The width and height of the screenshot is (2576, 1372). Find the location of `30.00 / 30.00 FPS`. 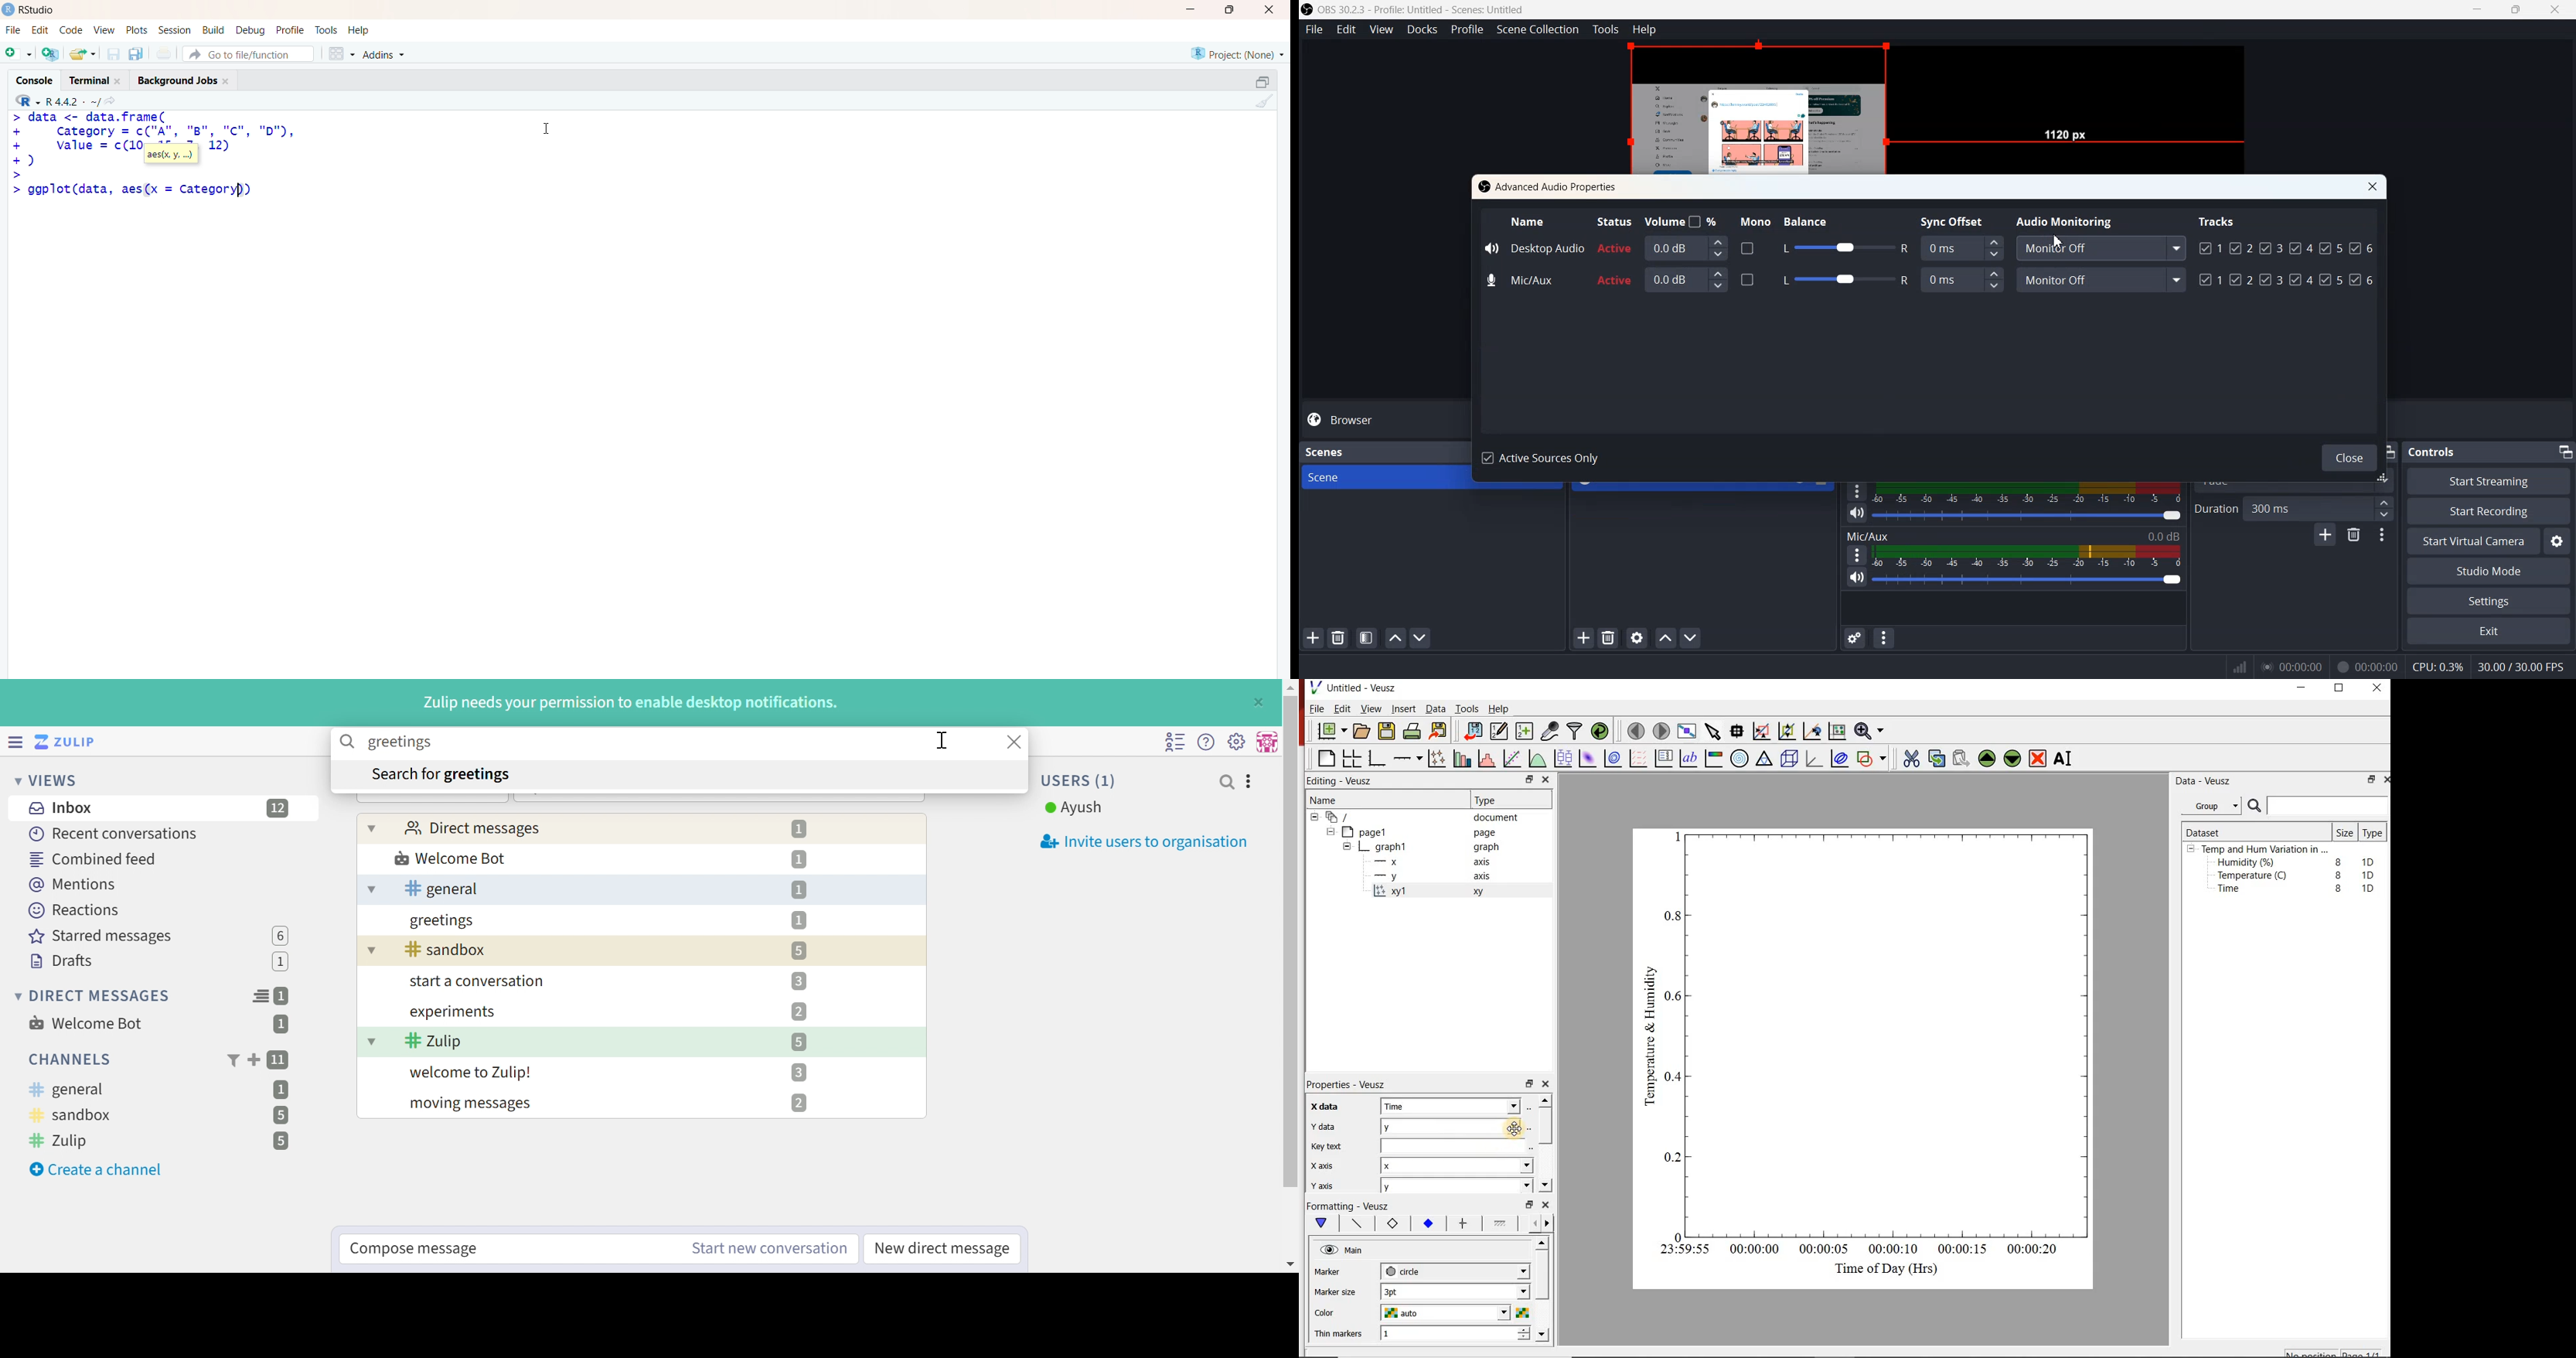

30.00 / 30.00 FPS is located at coordinates (2525, 667).